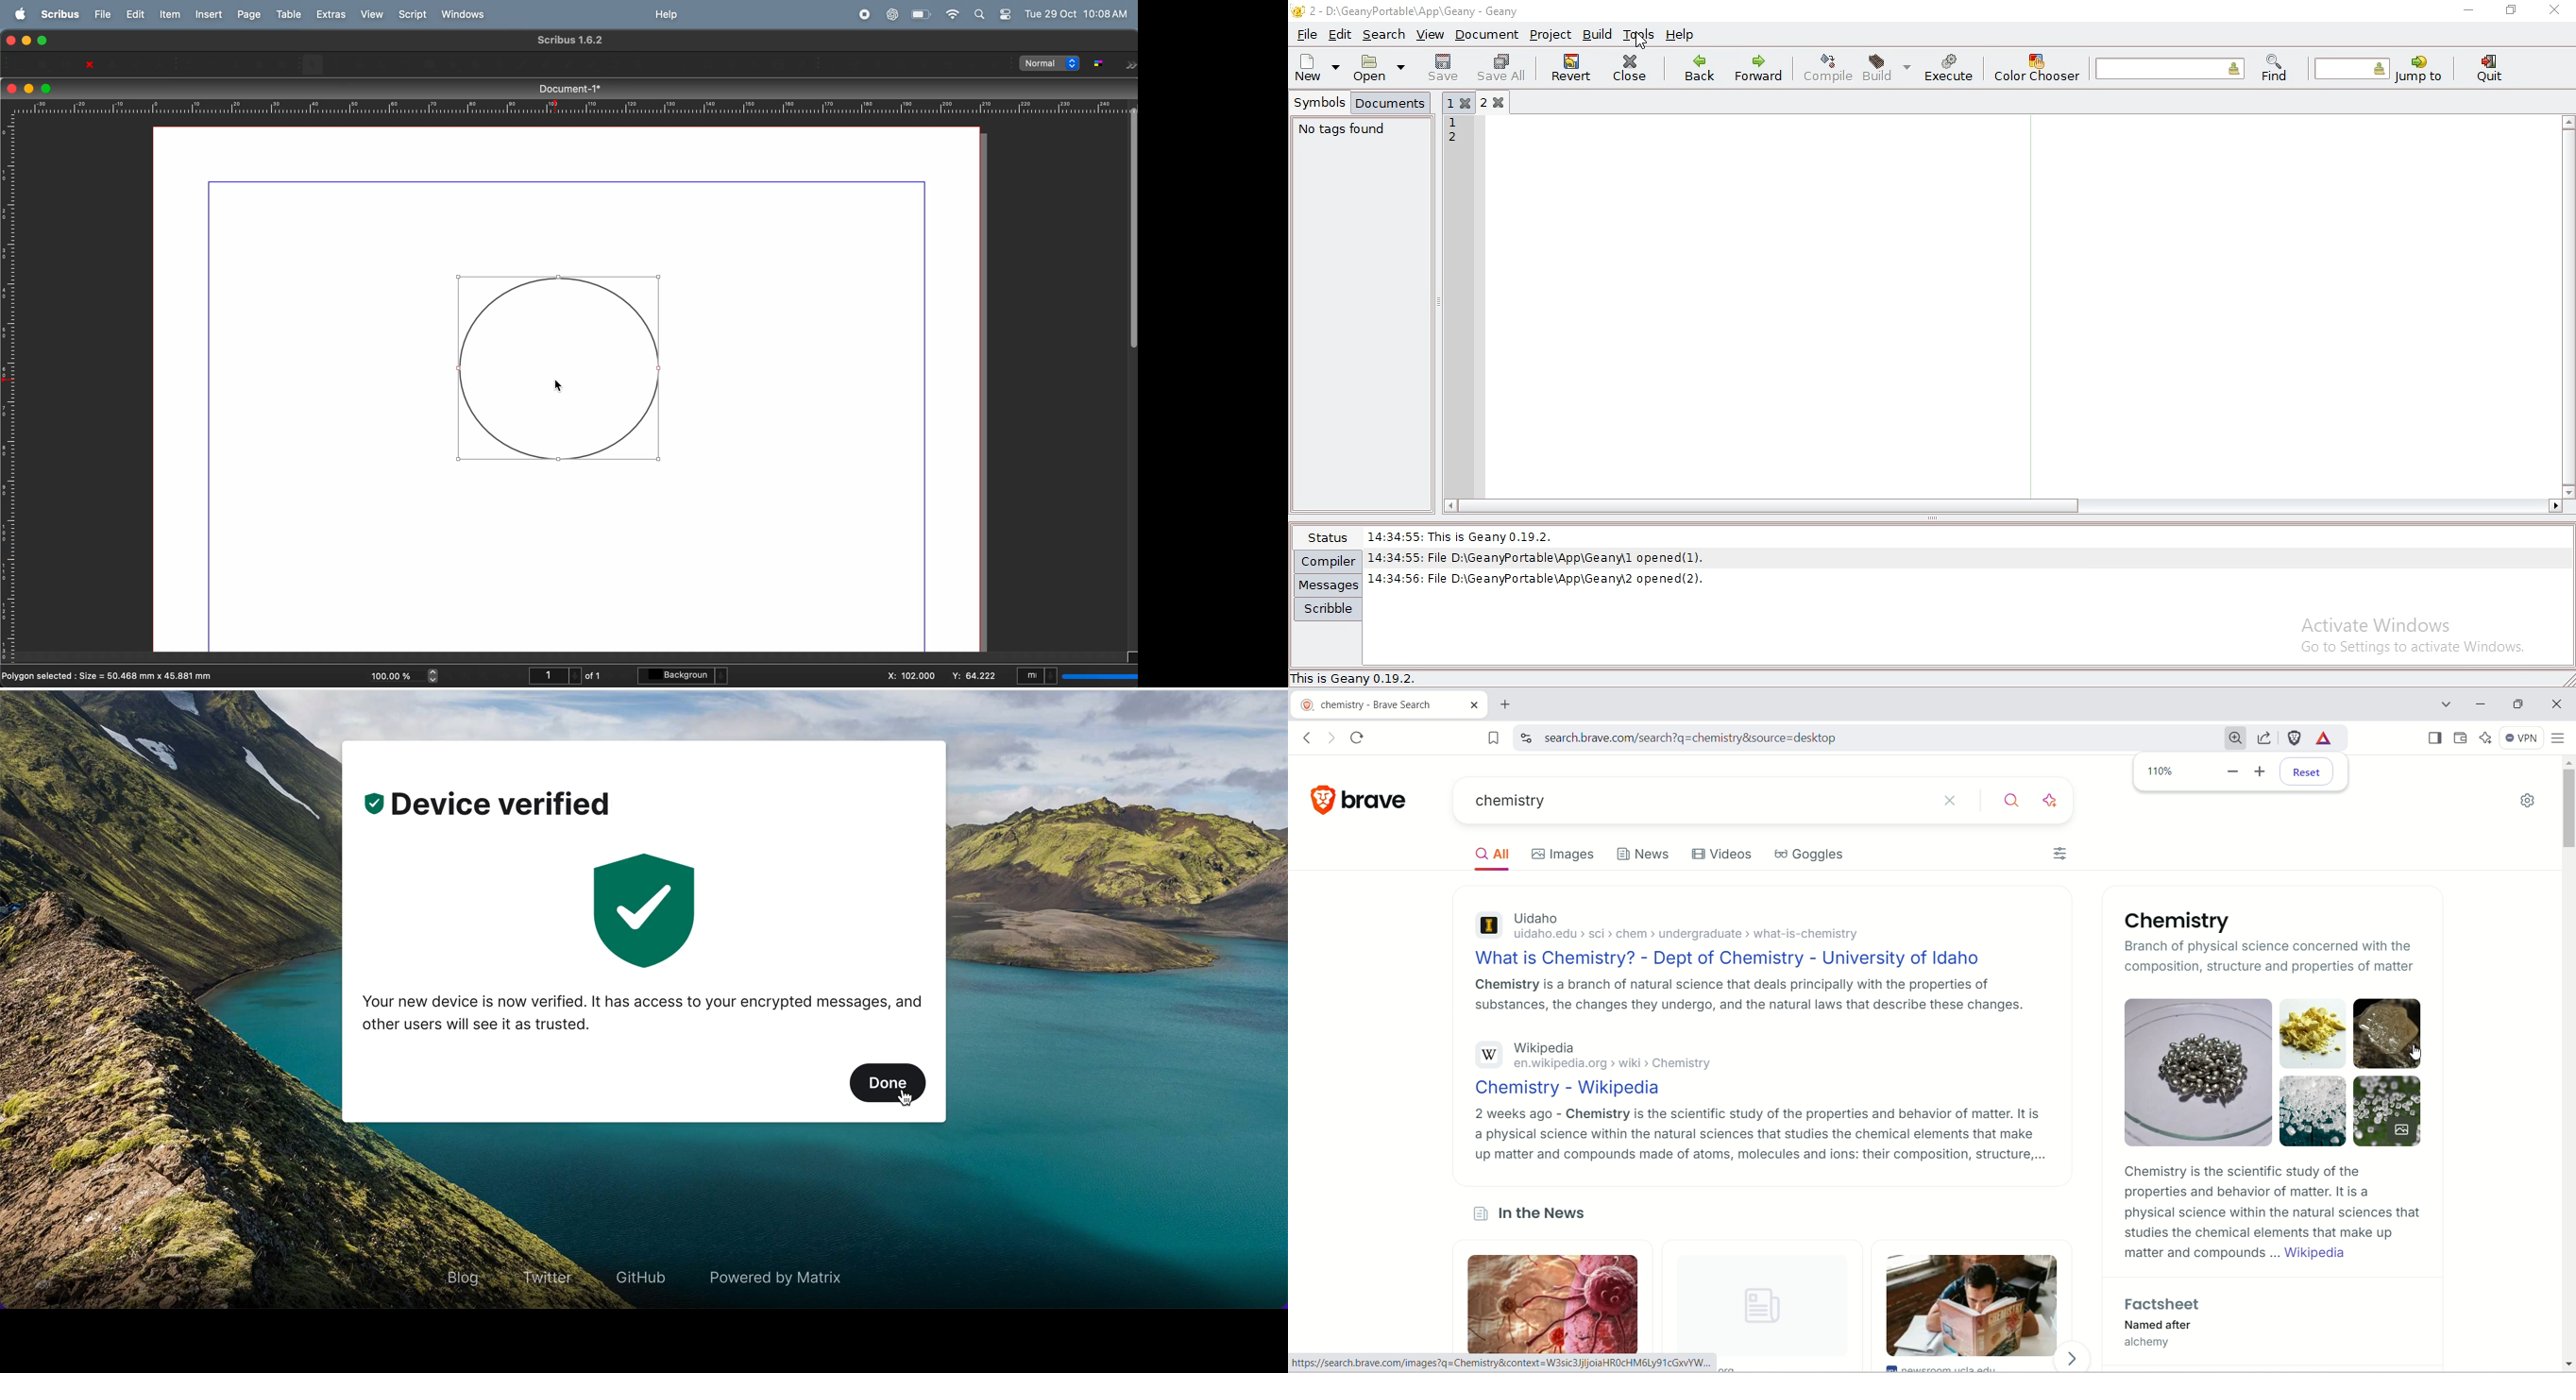  Describe the element at coordinates (1104, 63) in the screenshot. I see `toggle color management` at that location.